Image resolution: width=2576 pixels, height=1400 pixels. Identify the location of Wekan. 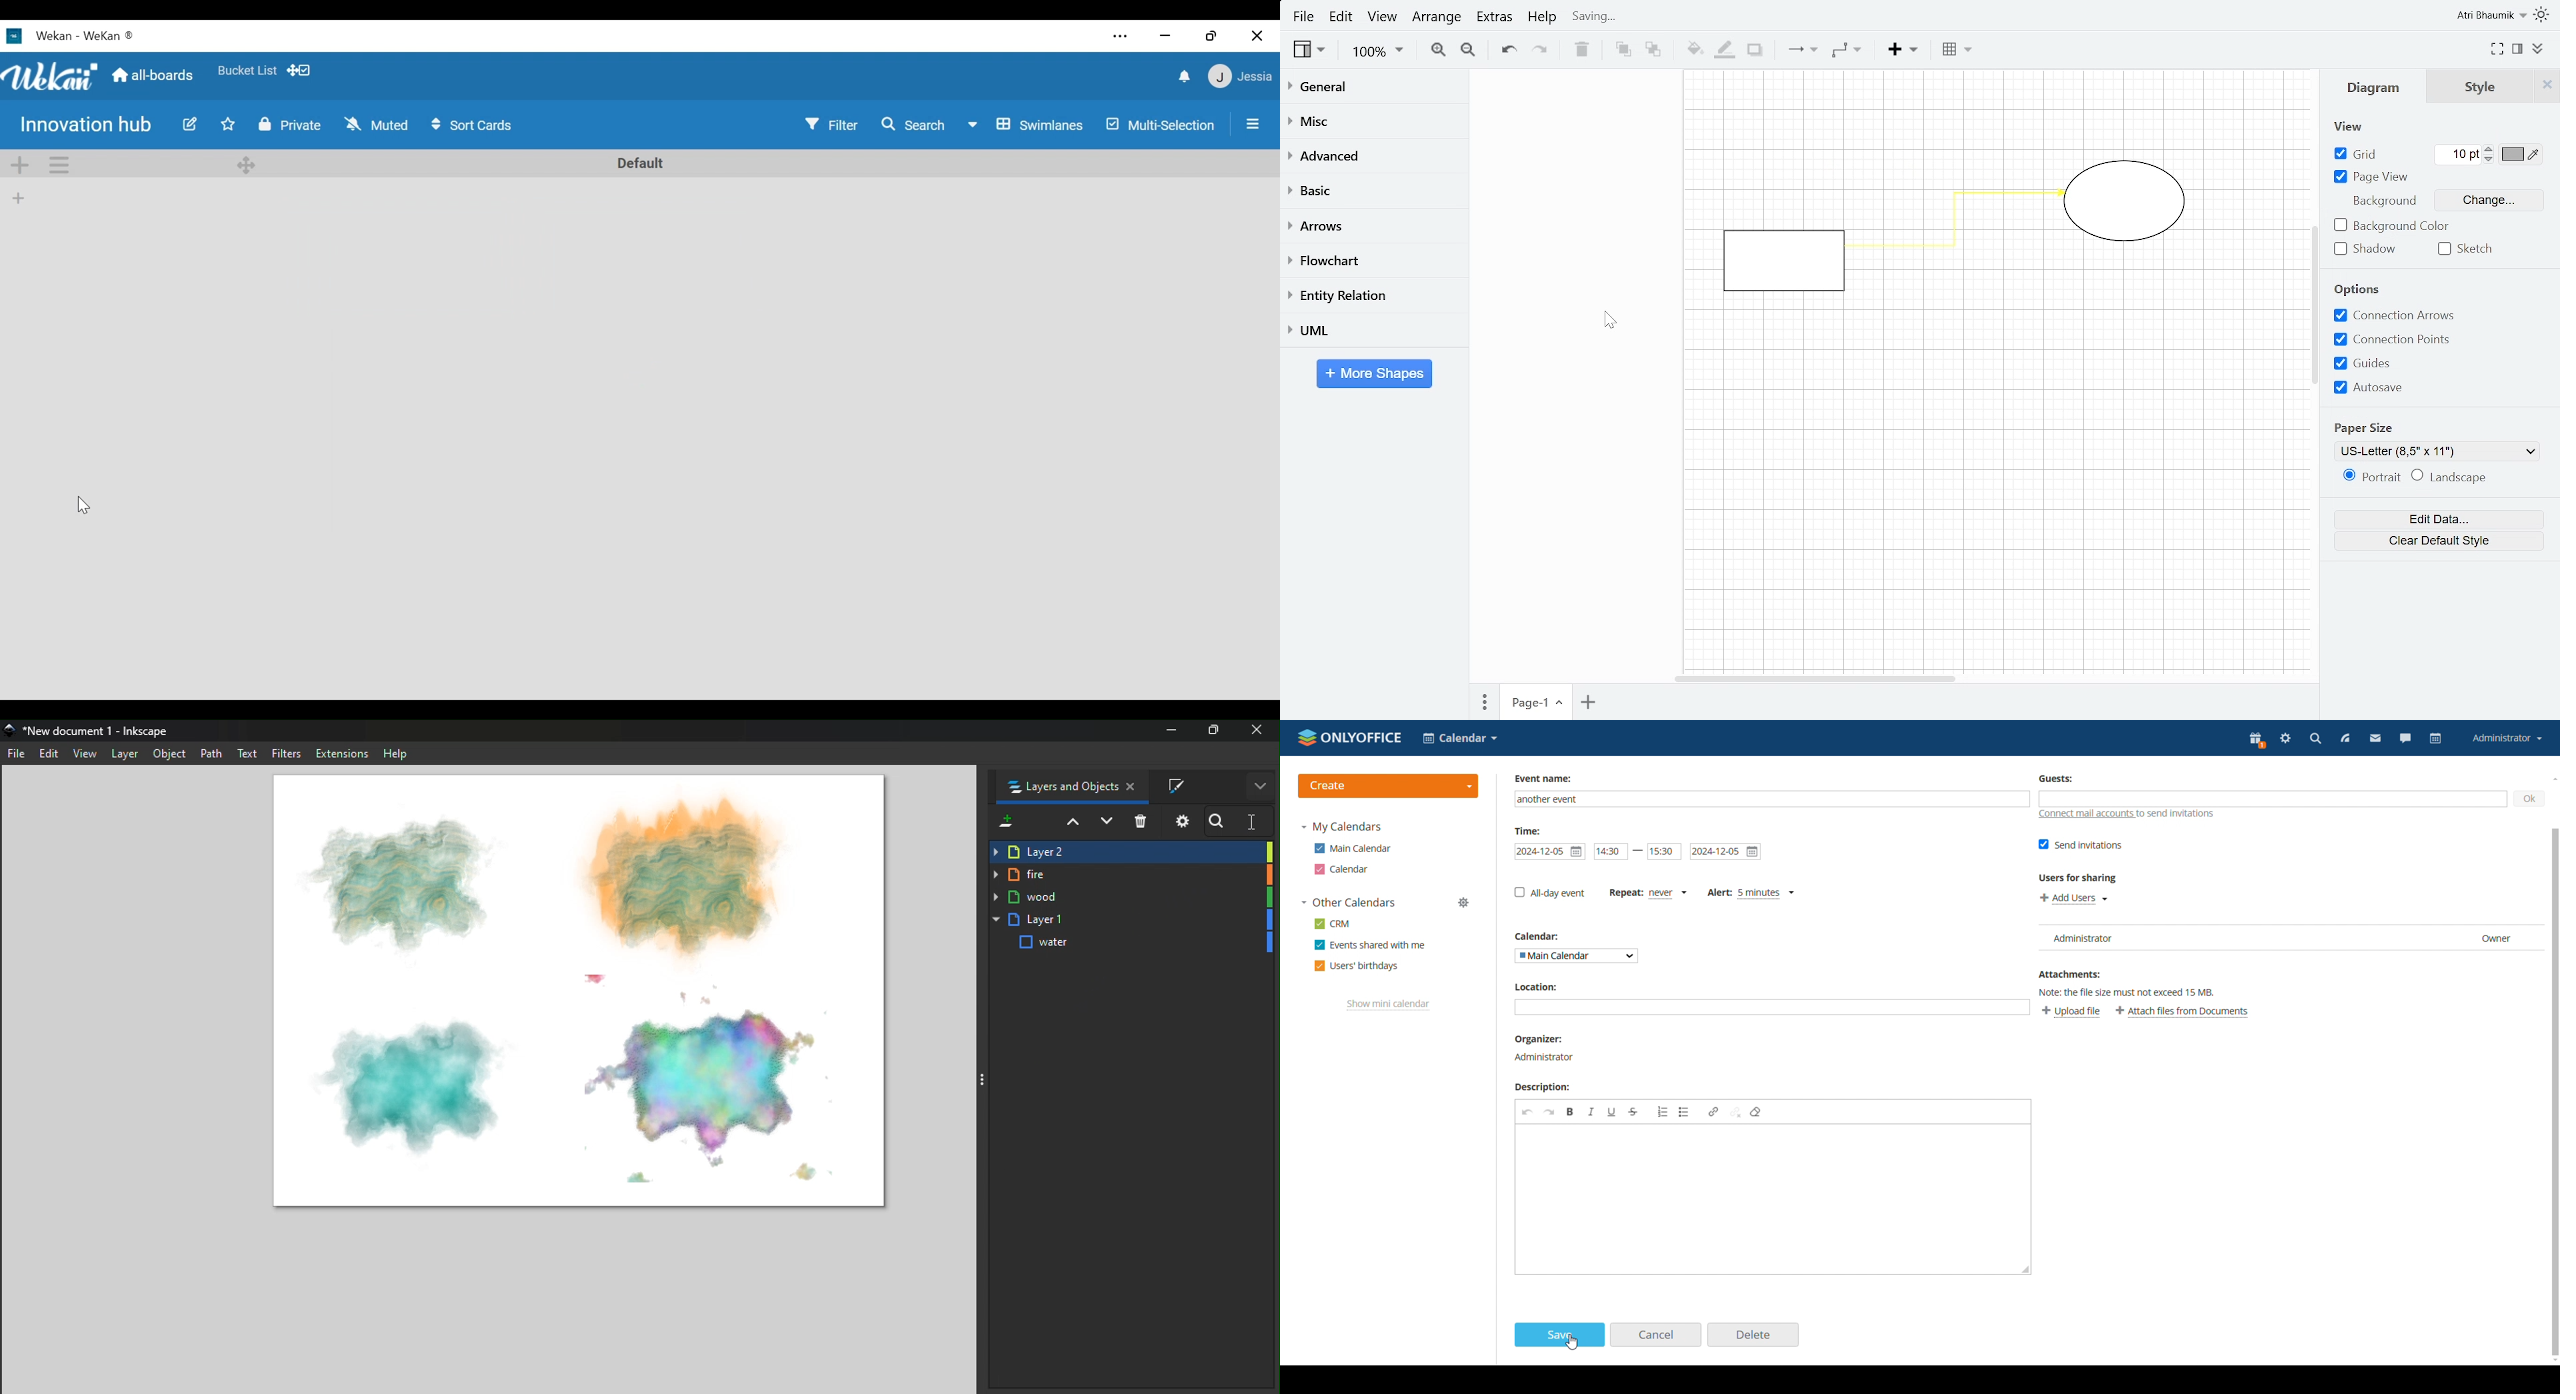
(109, 35).